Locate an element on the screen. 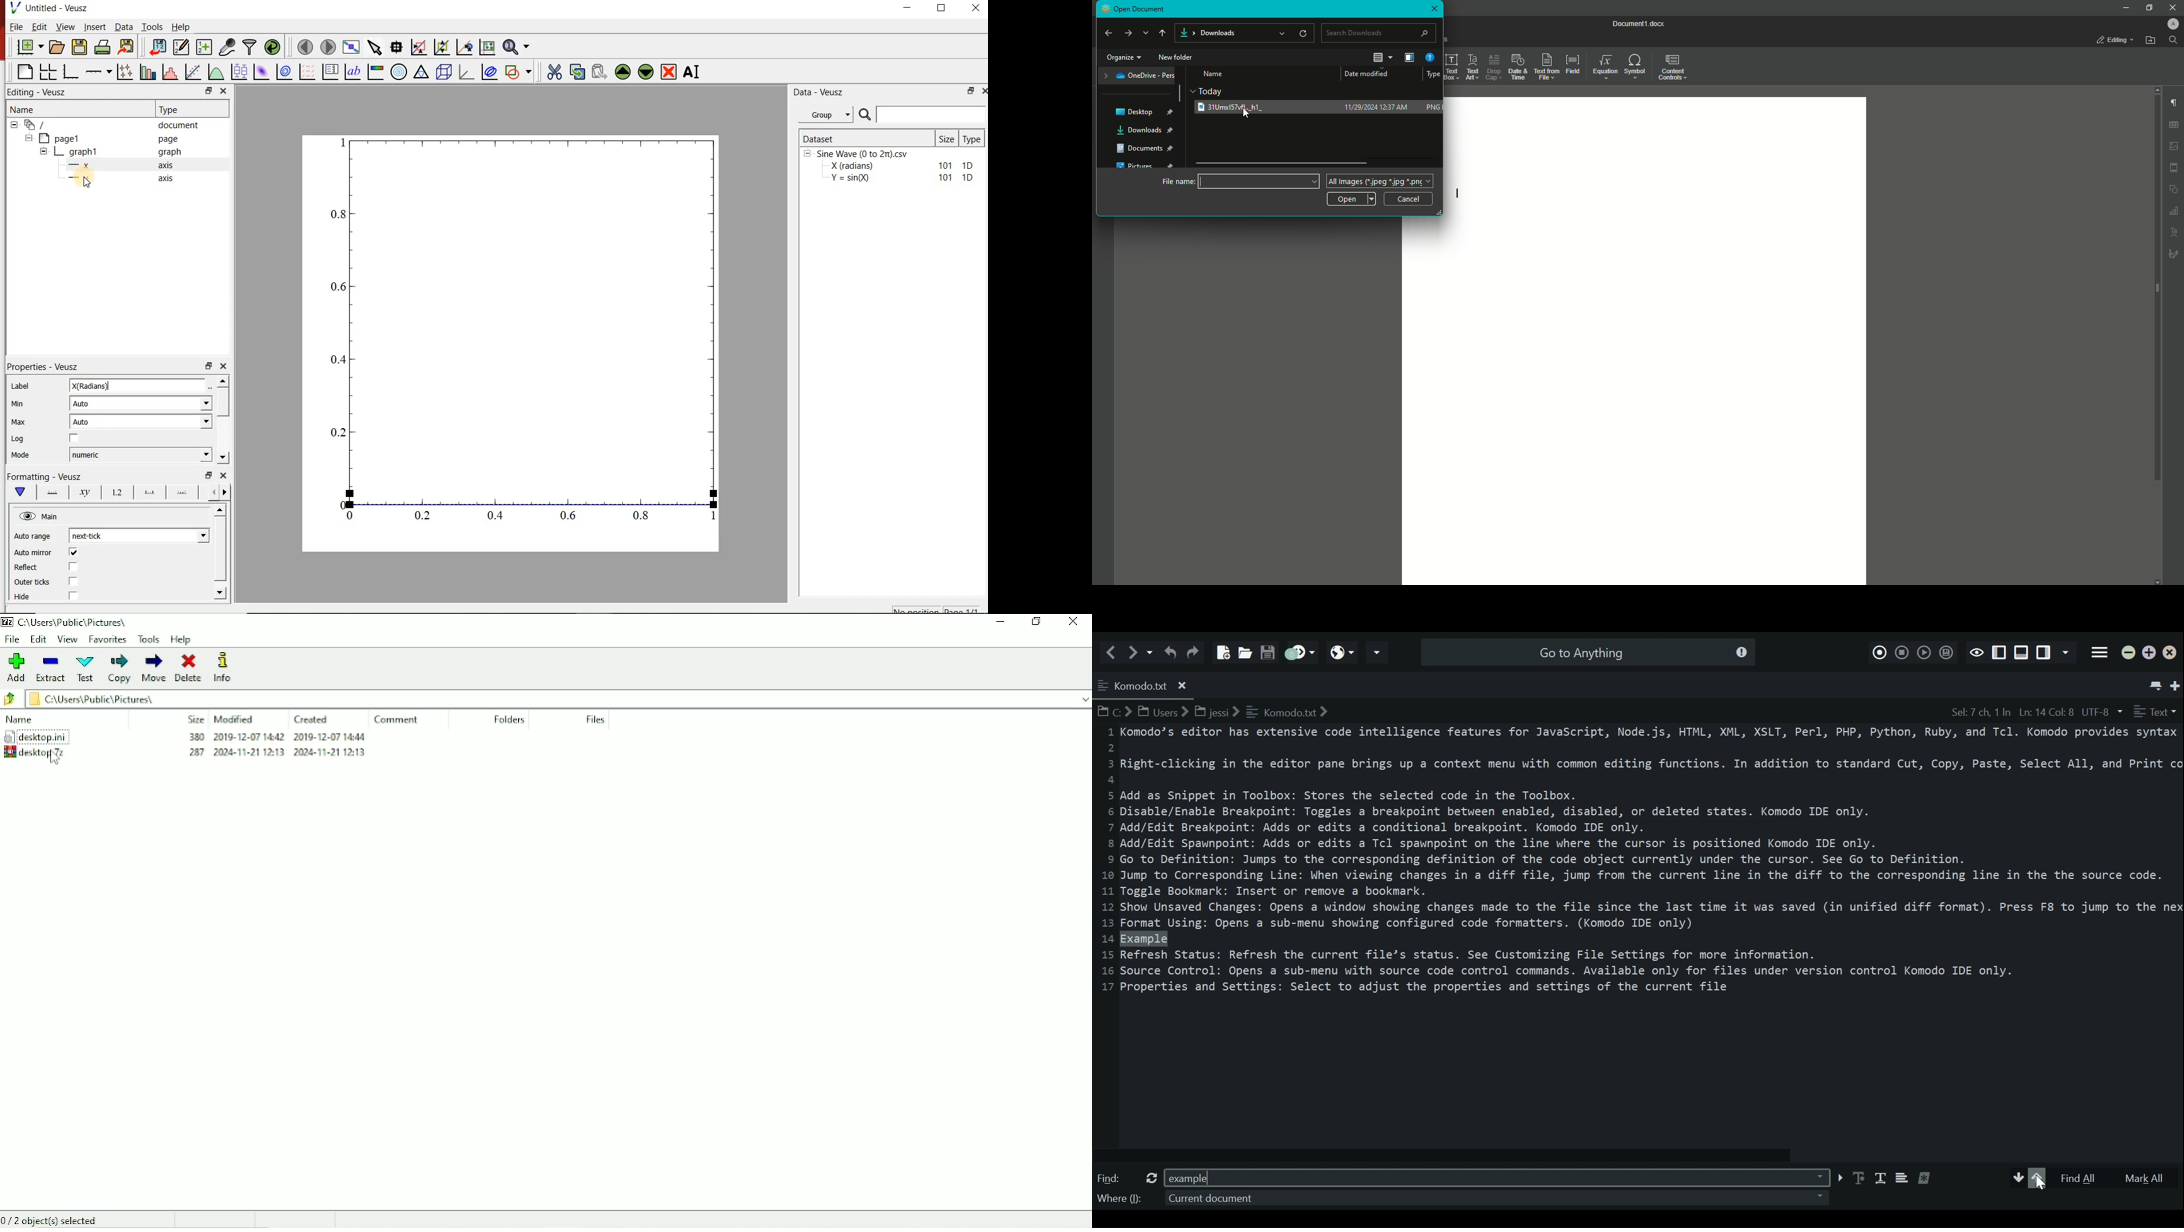 The height and width of the screenshot is (1232, 2184). Play Last Macro is located at coordinates (1924, 652).